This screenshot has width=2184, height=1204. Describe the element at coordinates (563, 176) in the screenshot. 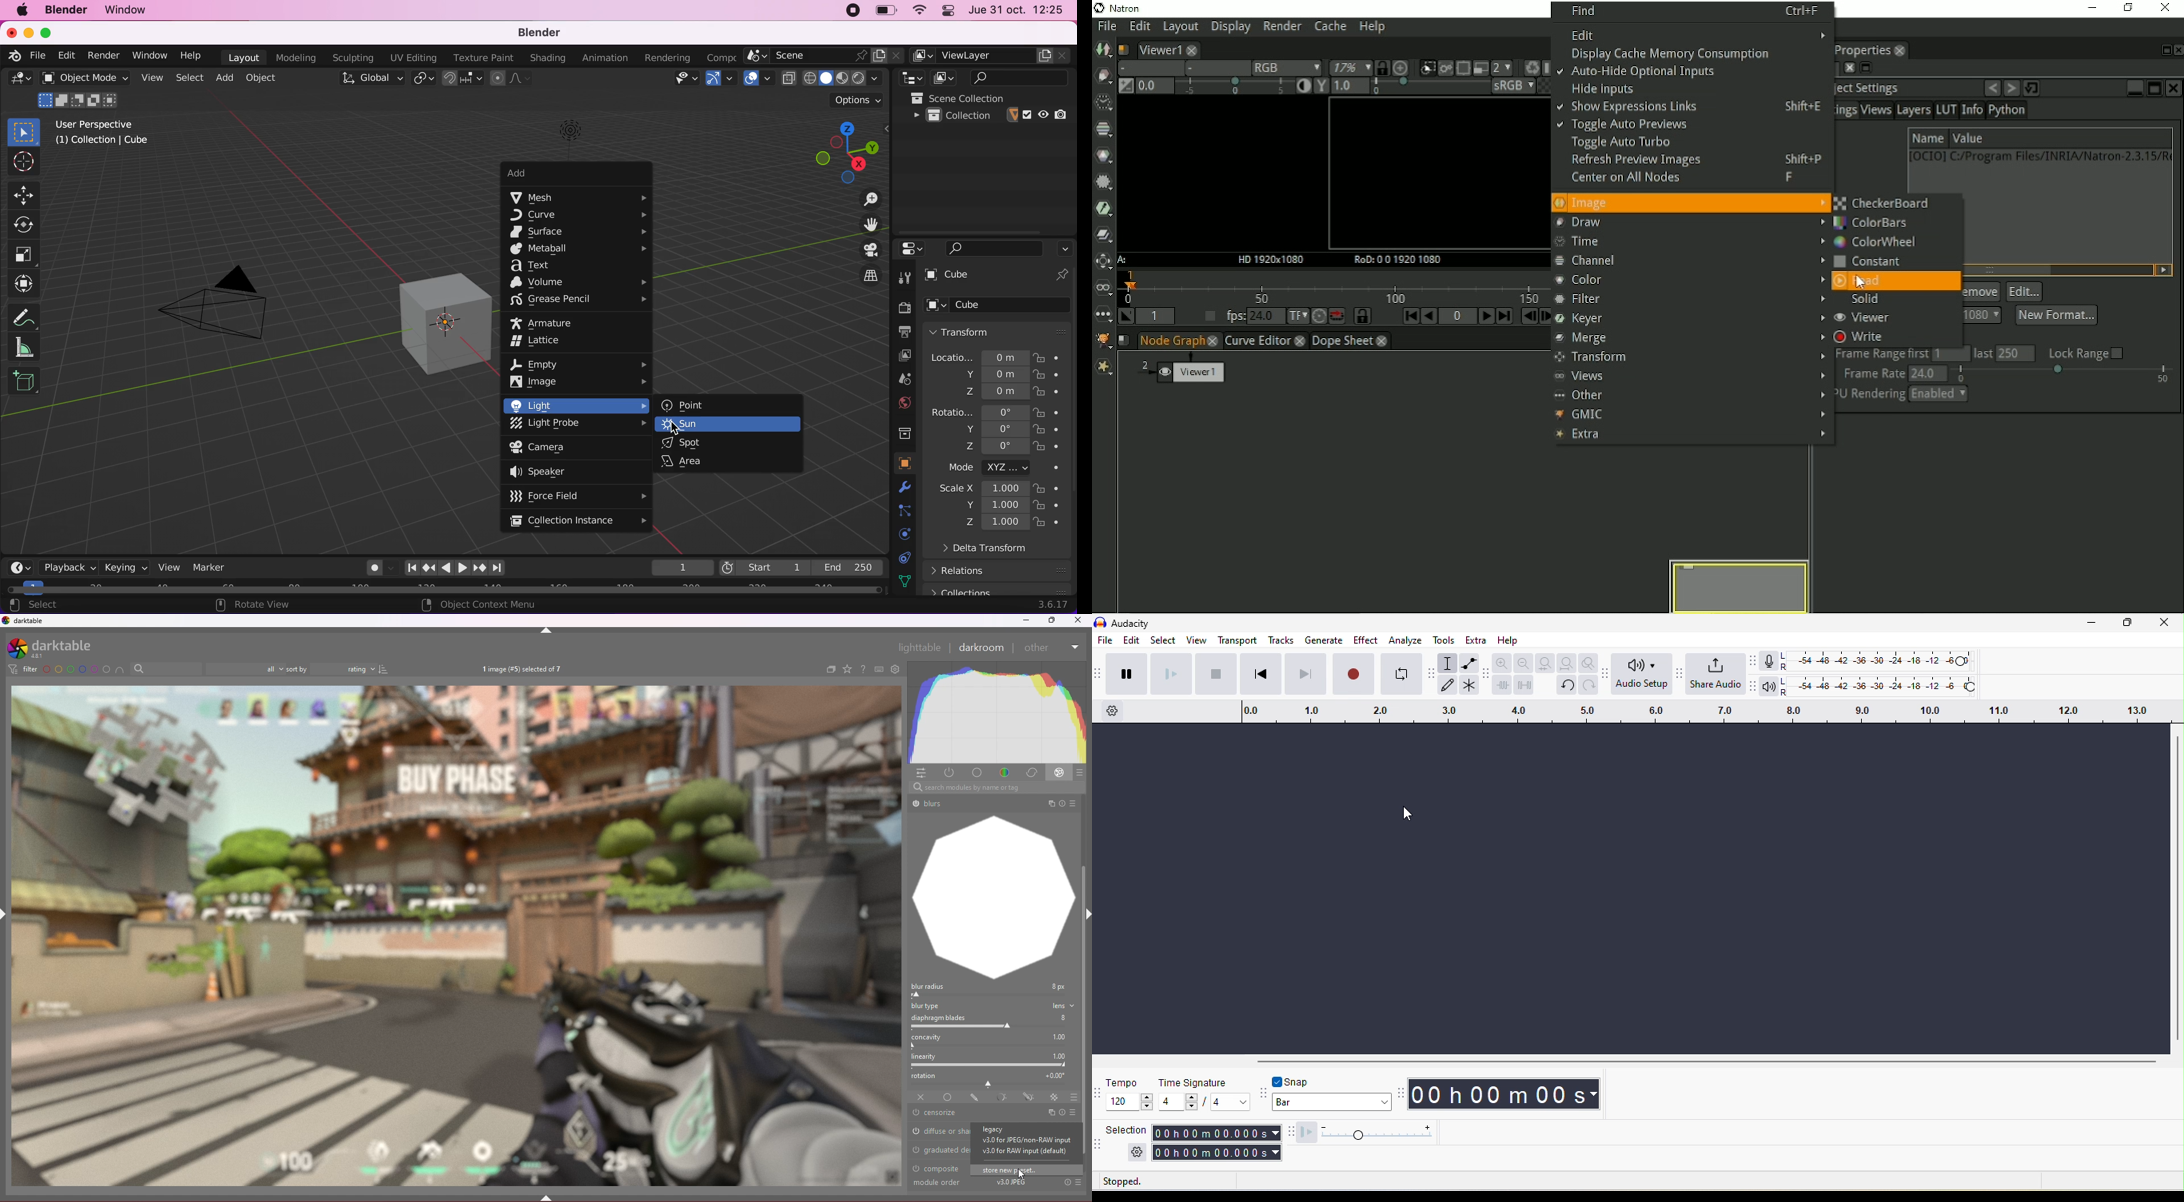

I see `add` at that location.